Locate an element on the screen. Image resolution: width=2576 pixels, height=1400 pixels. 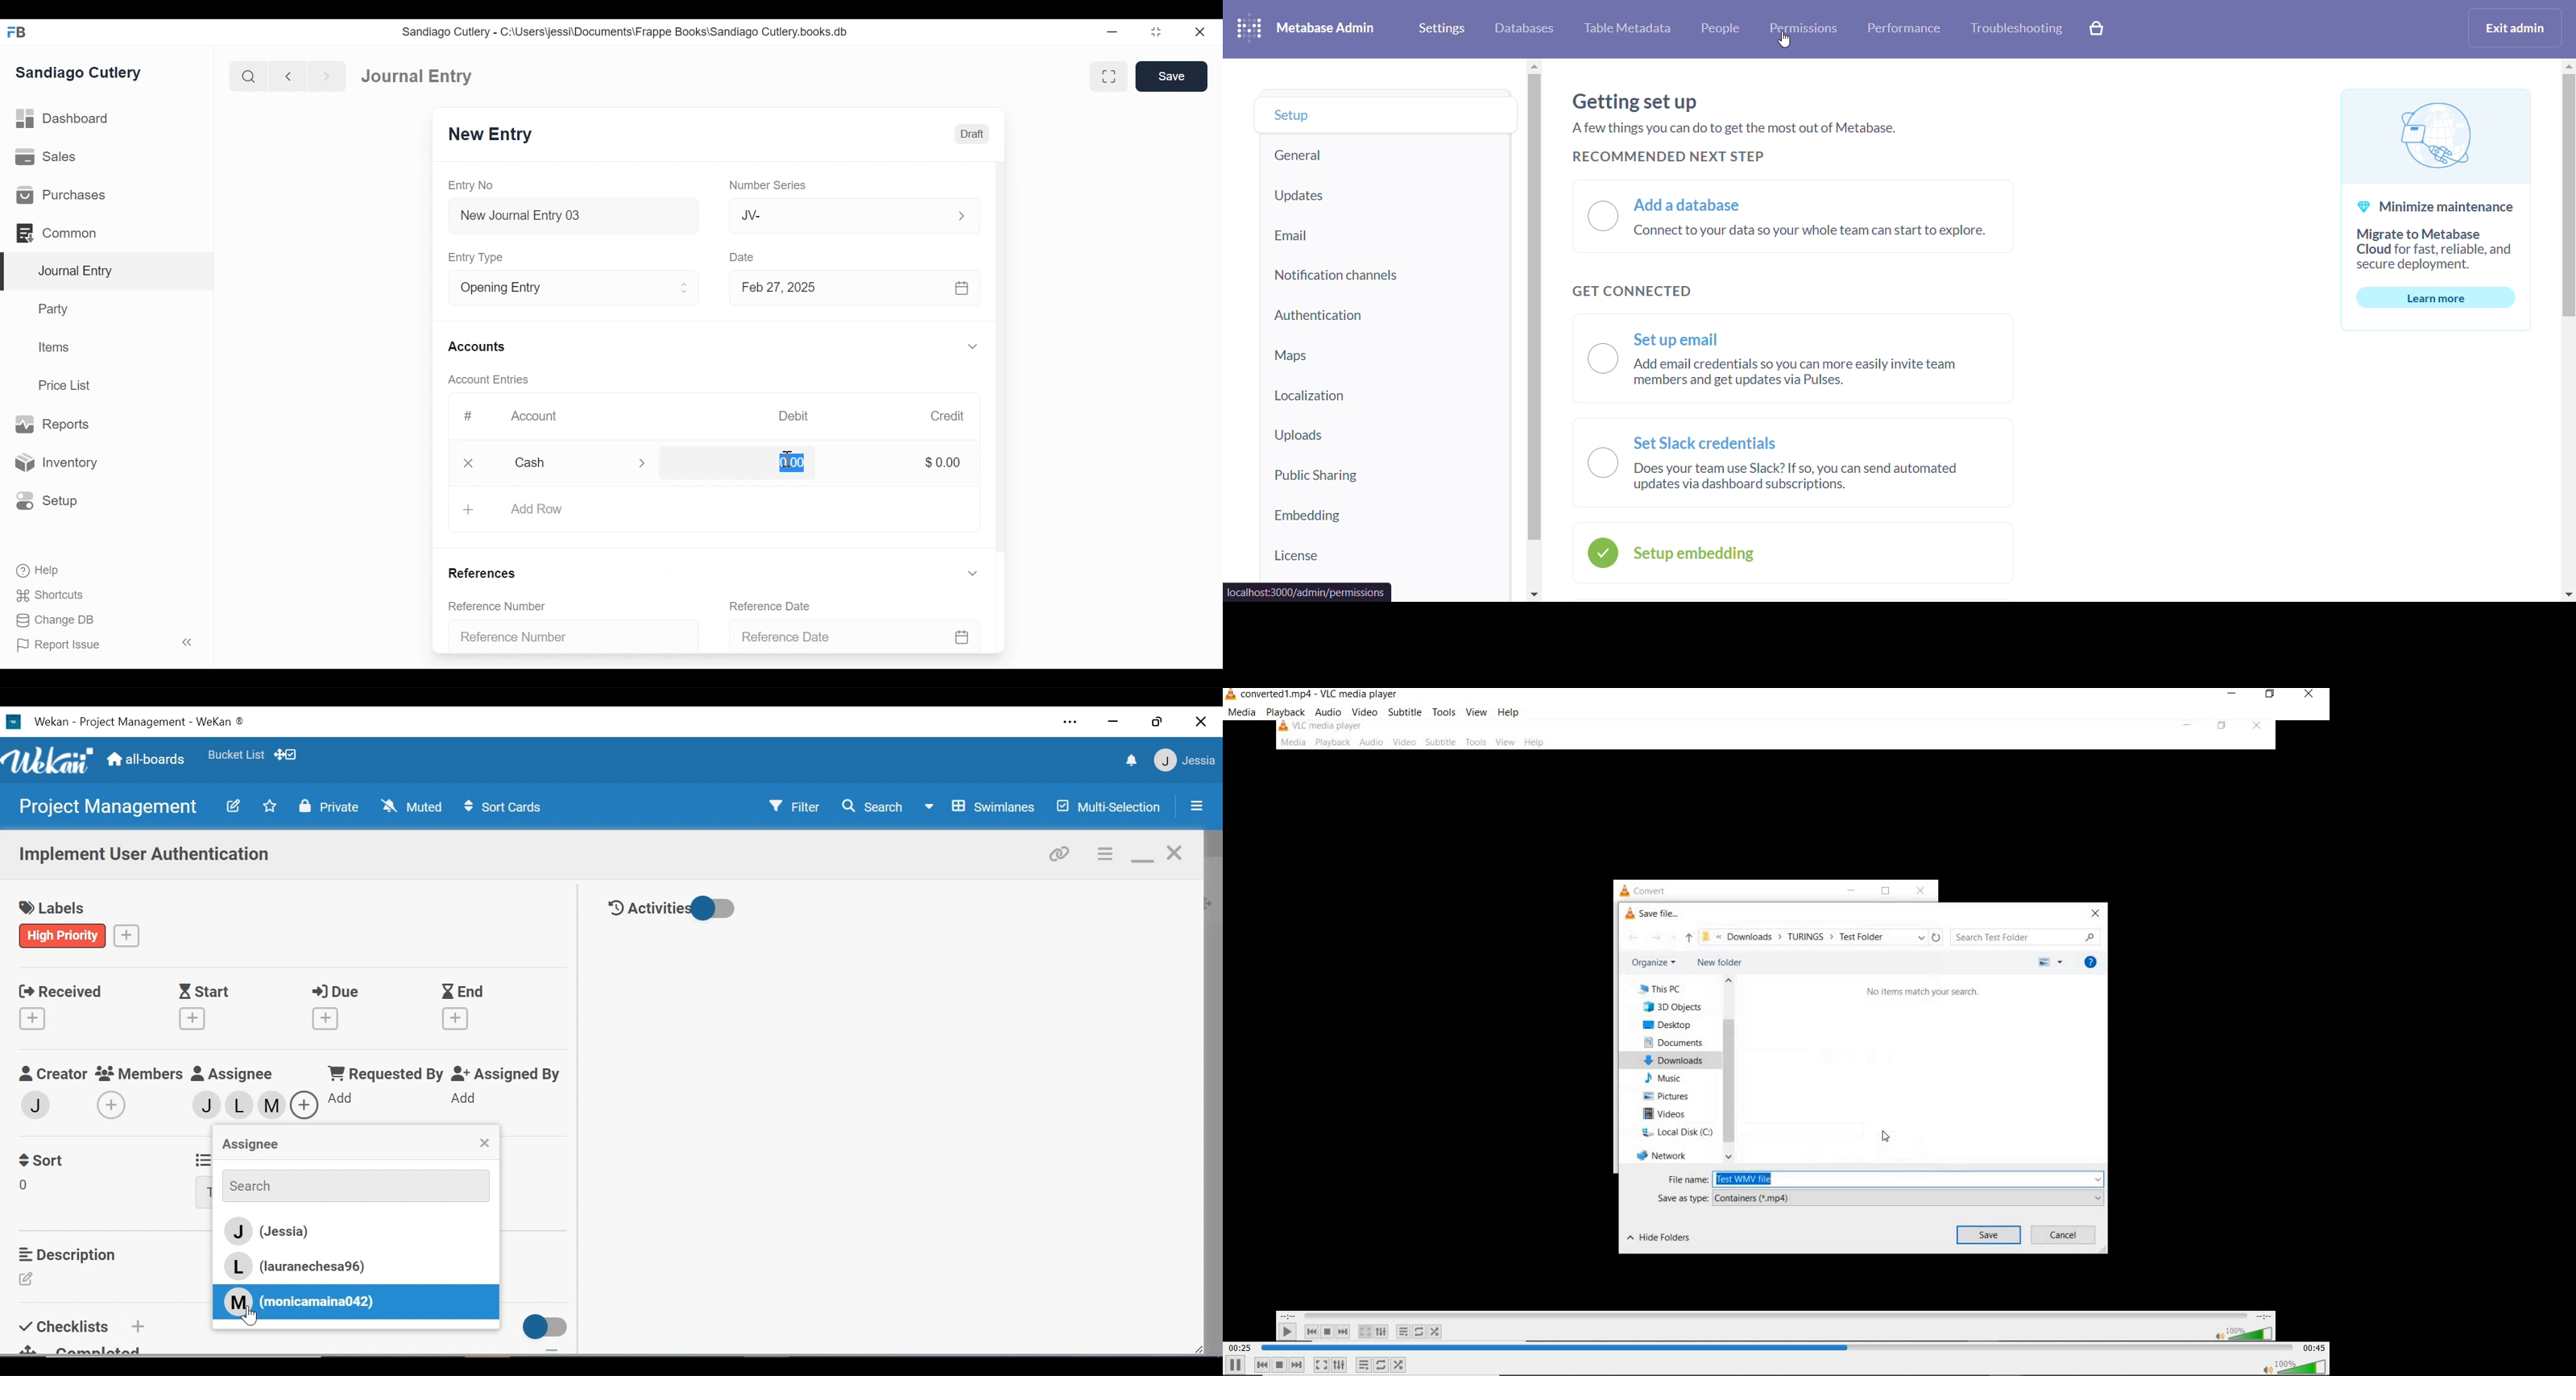
Inventory is located at coordinates (55, 462).